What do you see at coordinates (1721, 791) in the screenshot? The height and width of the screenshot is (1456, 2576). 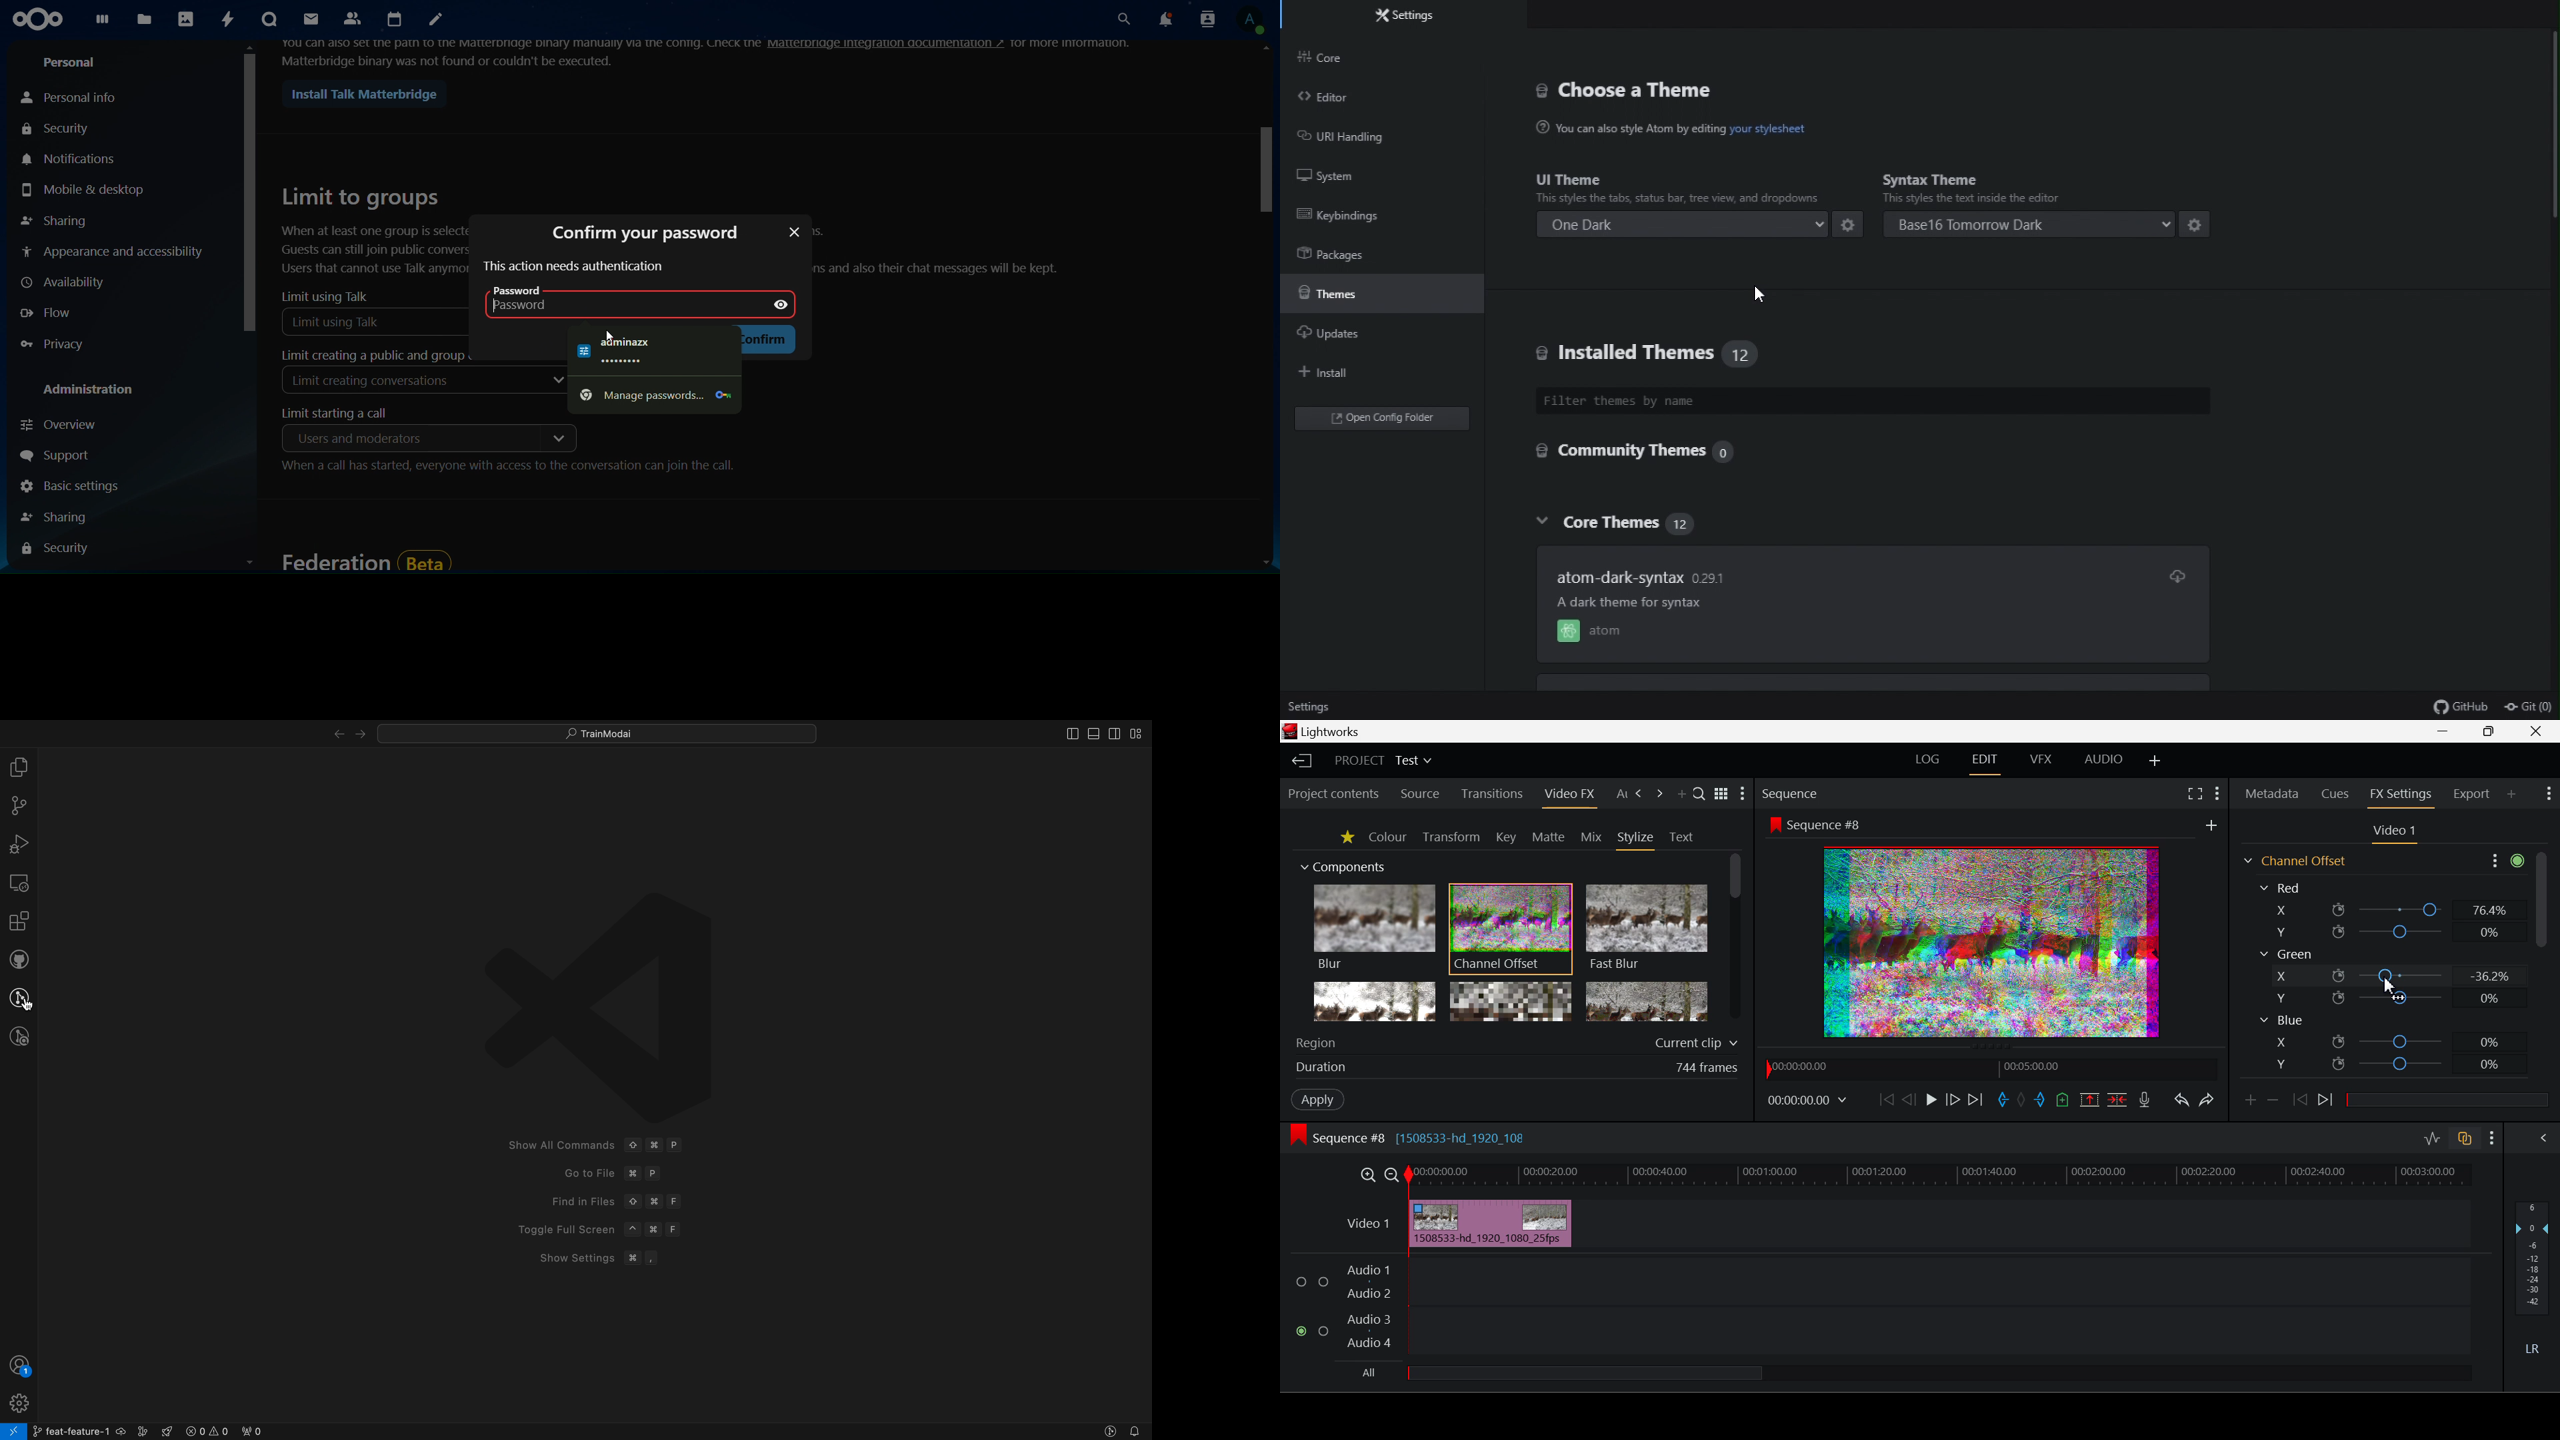 I see `Toggle between title and list view` at bounding box center [1721, 791].